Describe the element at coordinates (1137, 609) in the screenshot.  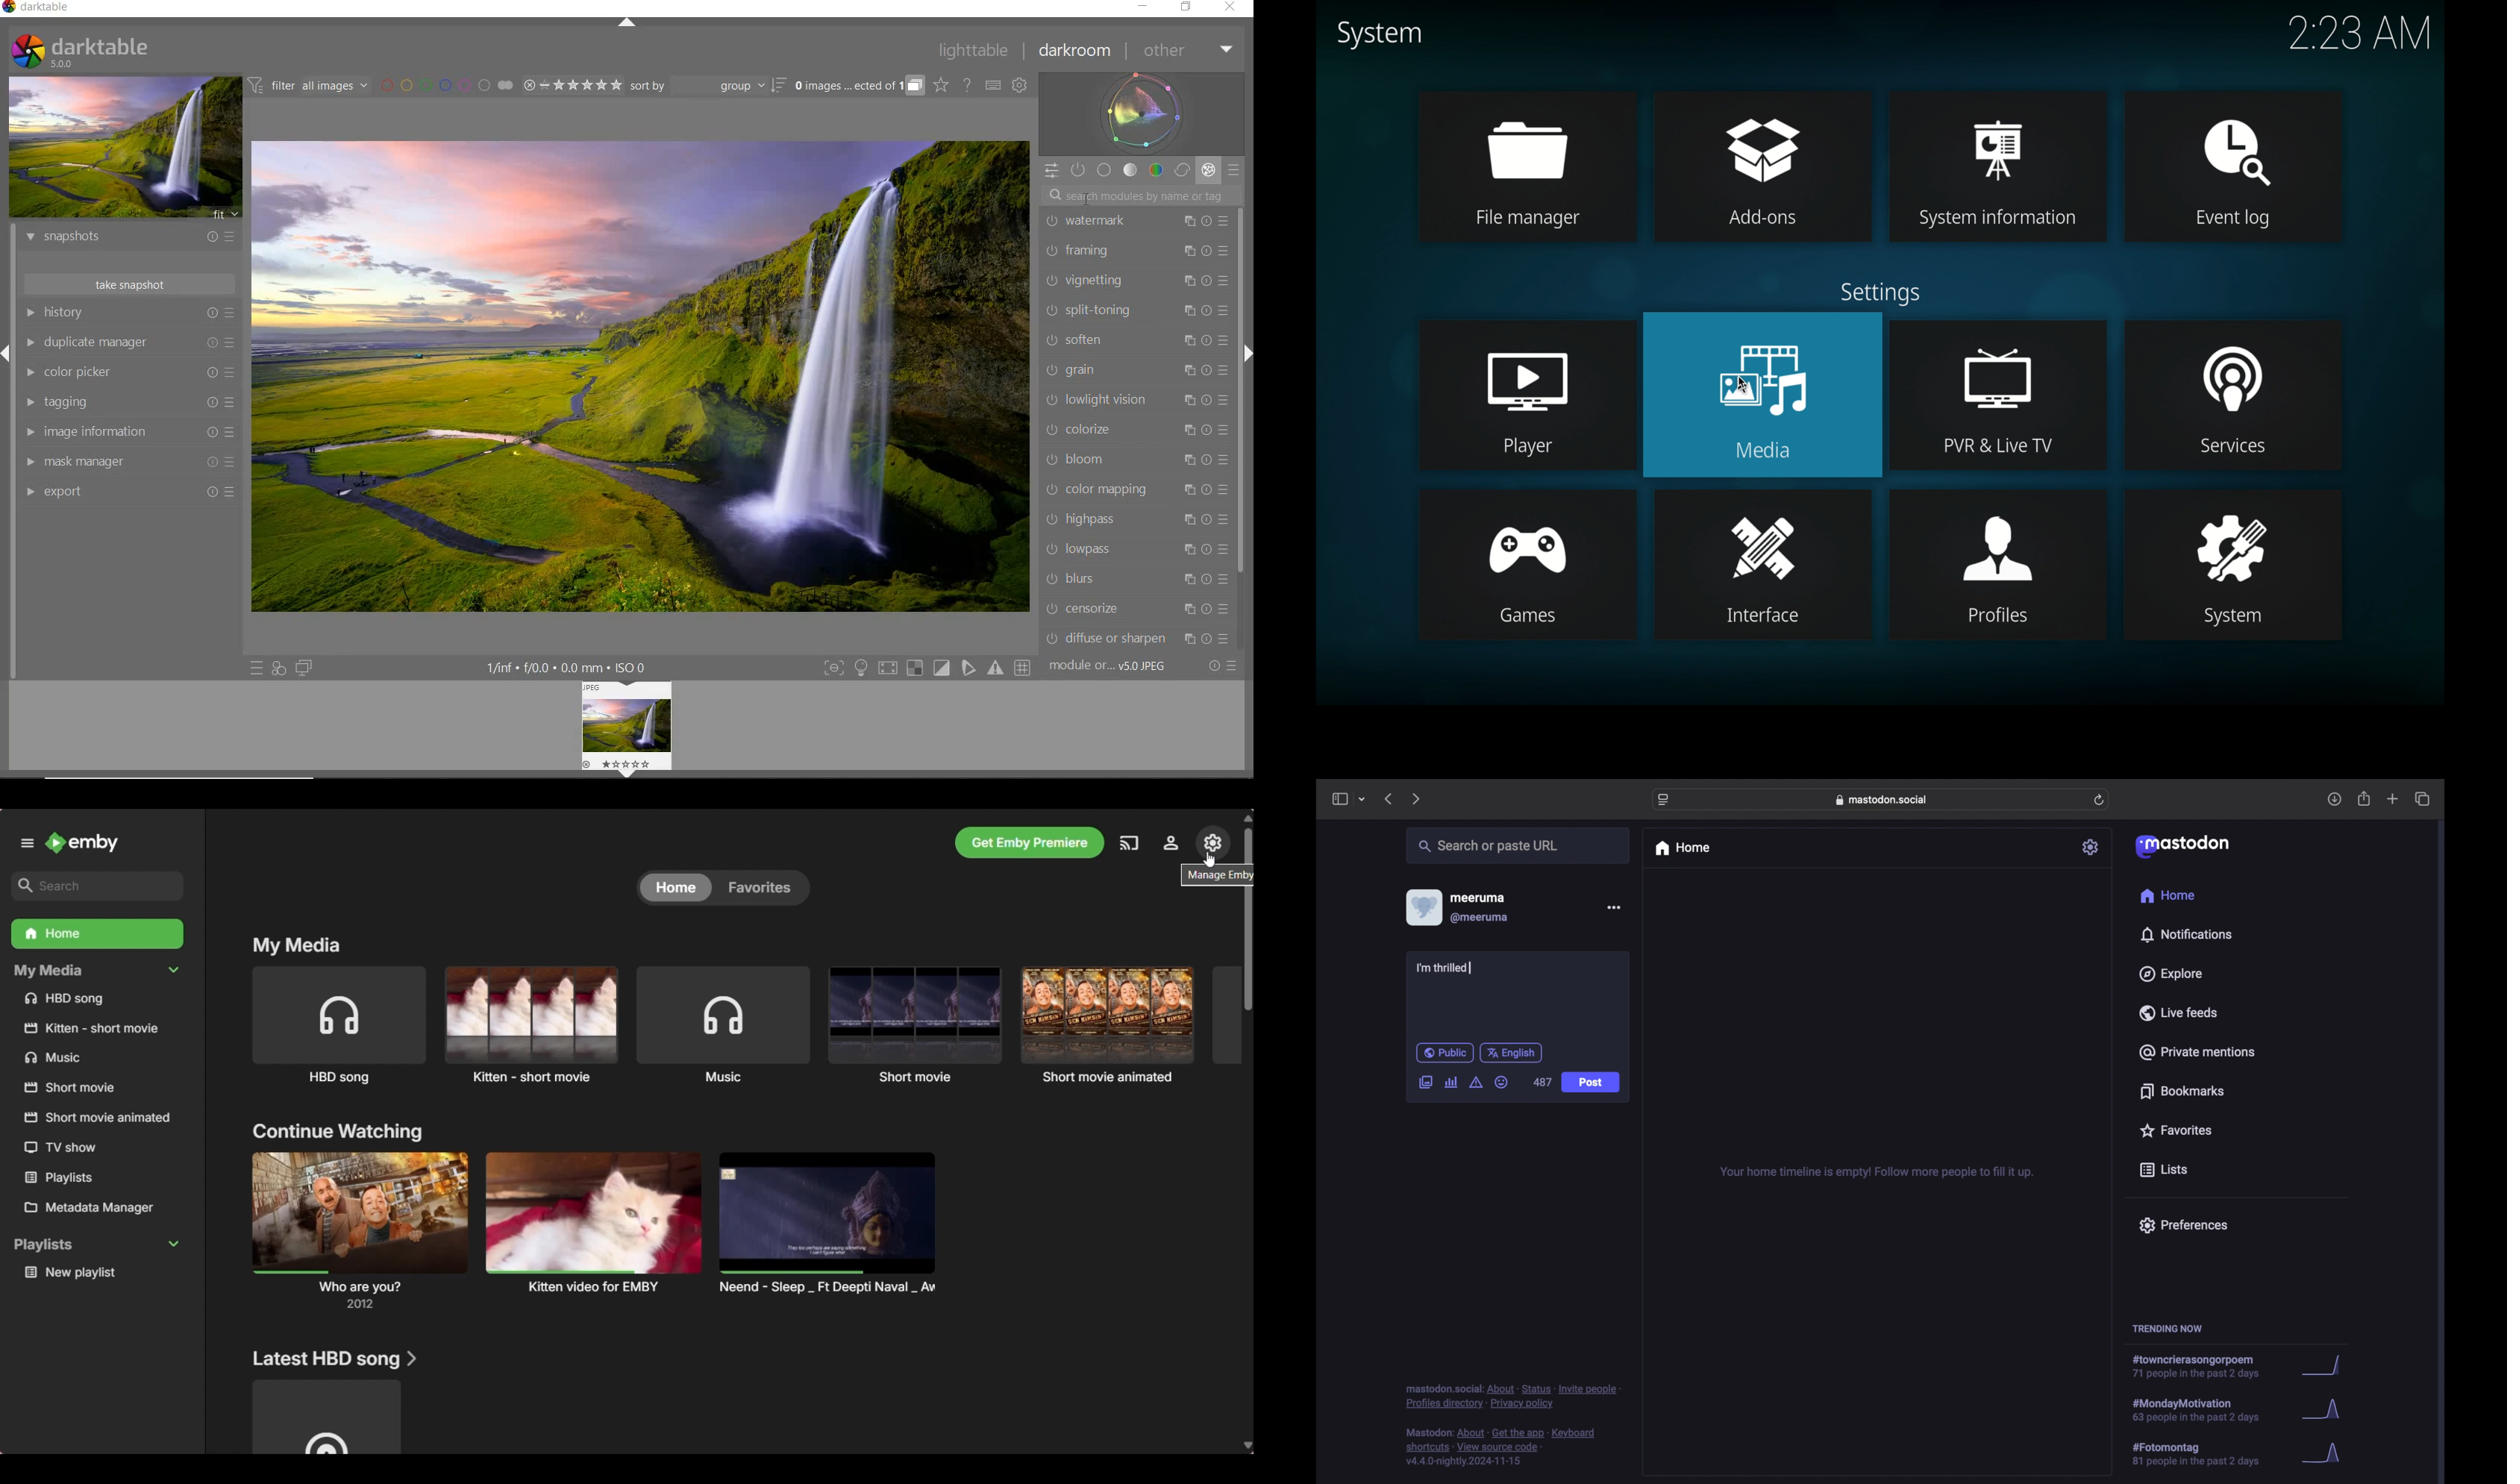
I see `censorize` at that location.